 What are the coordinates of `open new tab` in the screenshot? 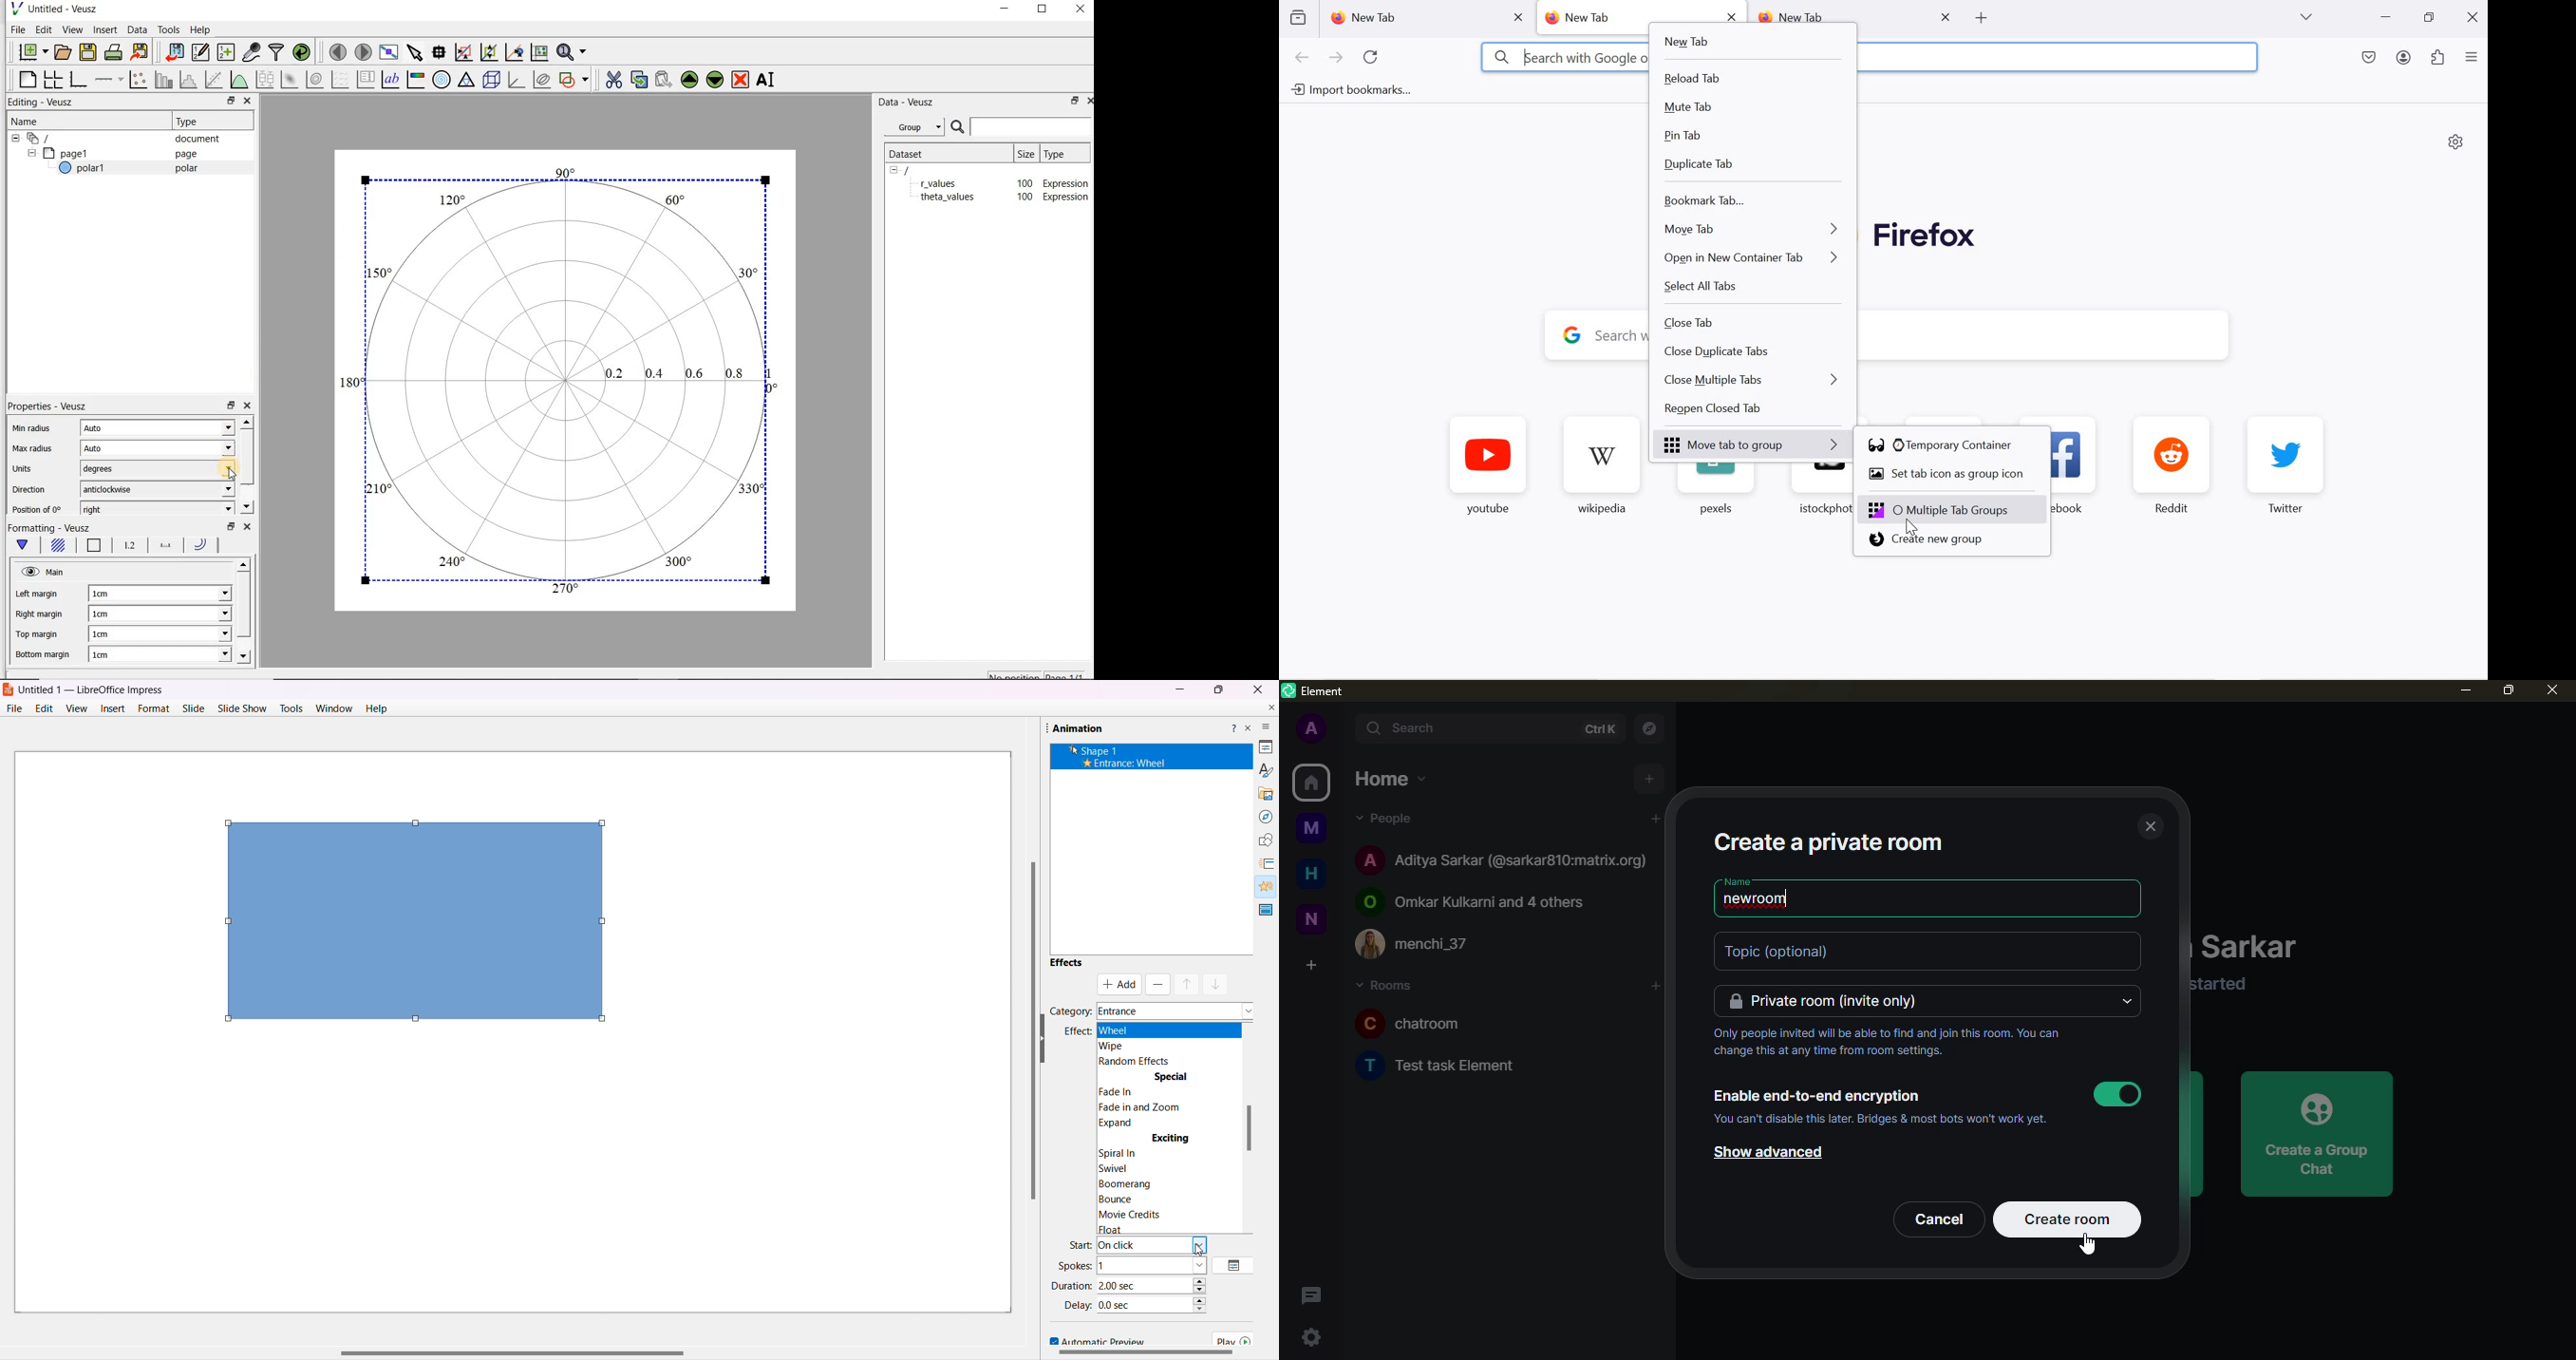 It's located at (1981, 16).